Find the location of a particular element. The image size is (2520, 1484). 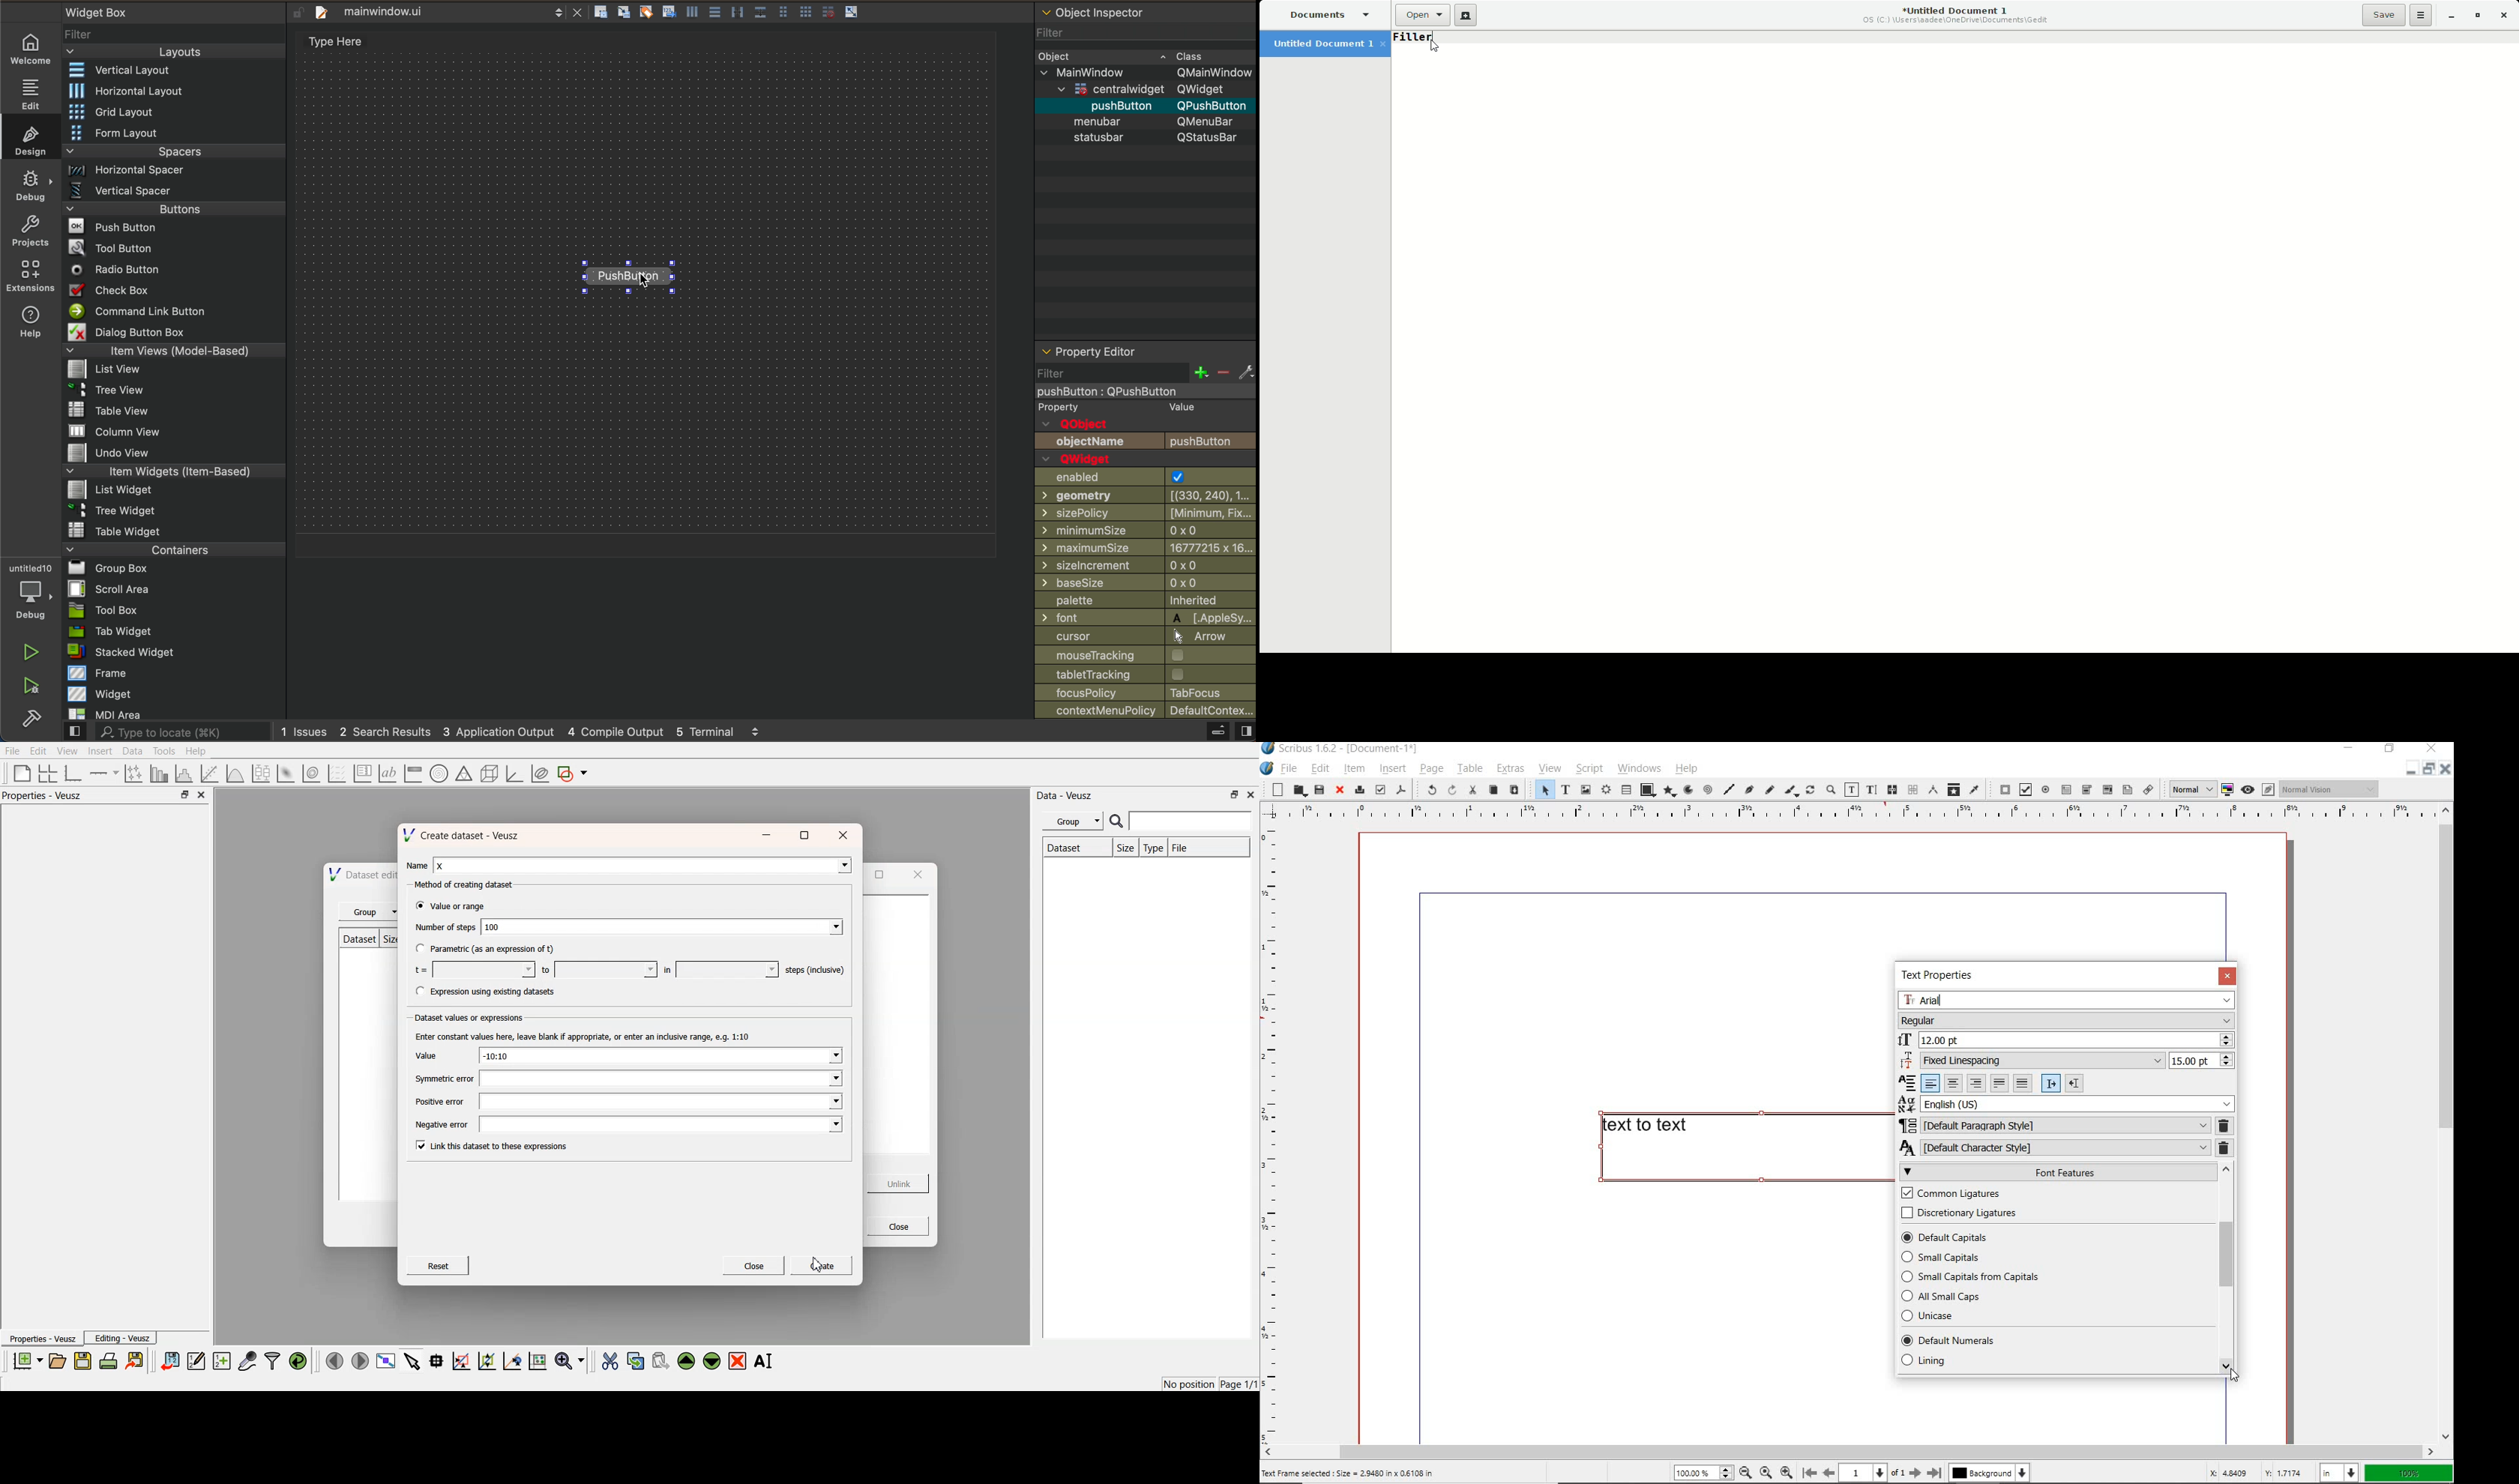

min t value field is located at coordinates (483, 970).